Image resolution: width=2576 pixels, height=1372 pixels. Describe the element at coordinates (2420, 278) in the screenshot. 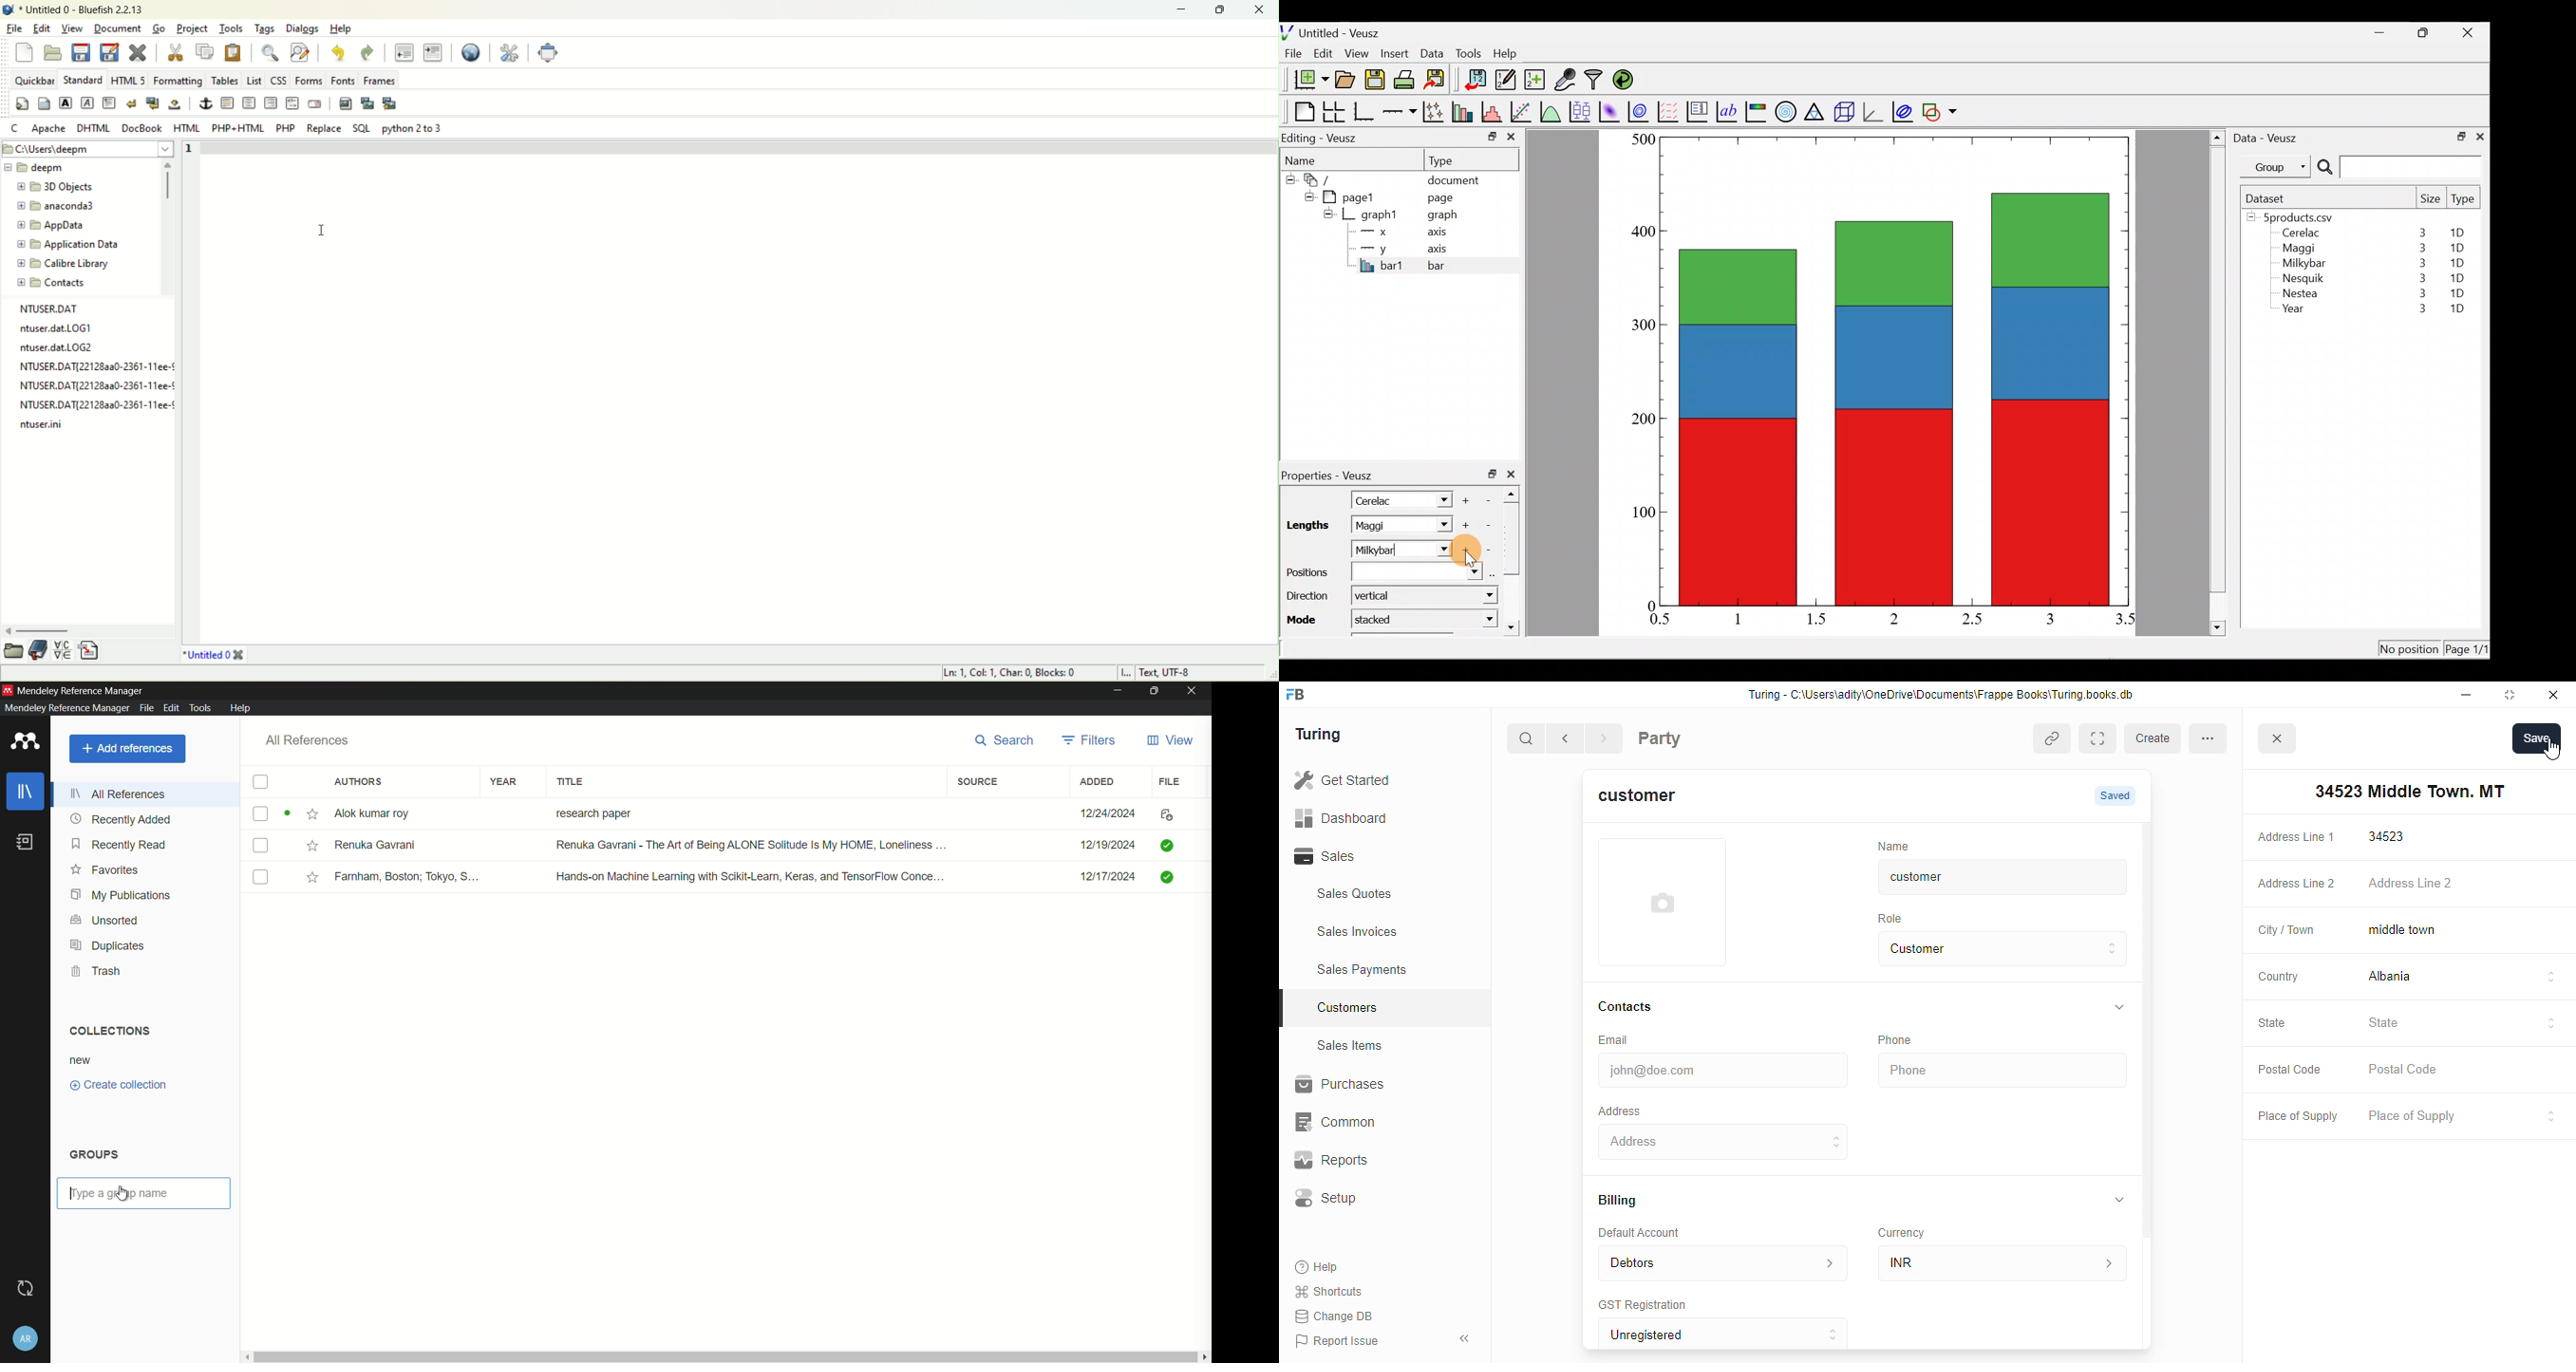

I see `3` at that location.